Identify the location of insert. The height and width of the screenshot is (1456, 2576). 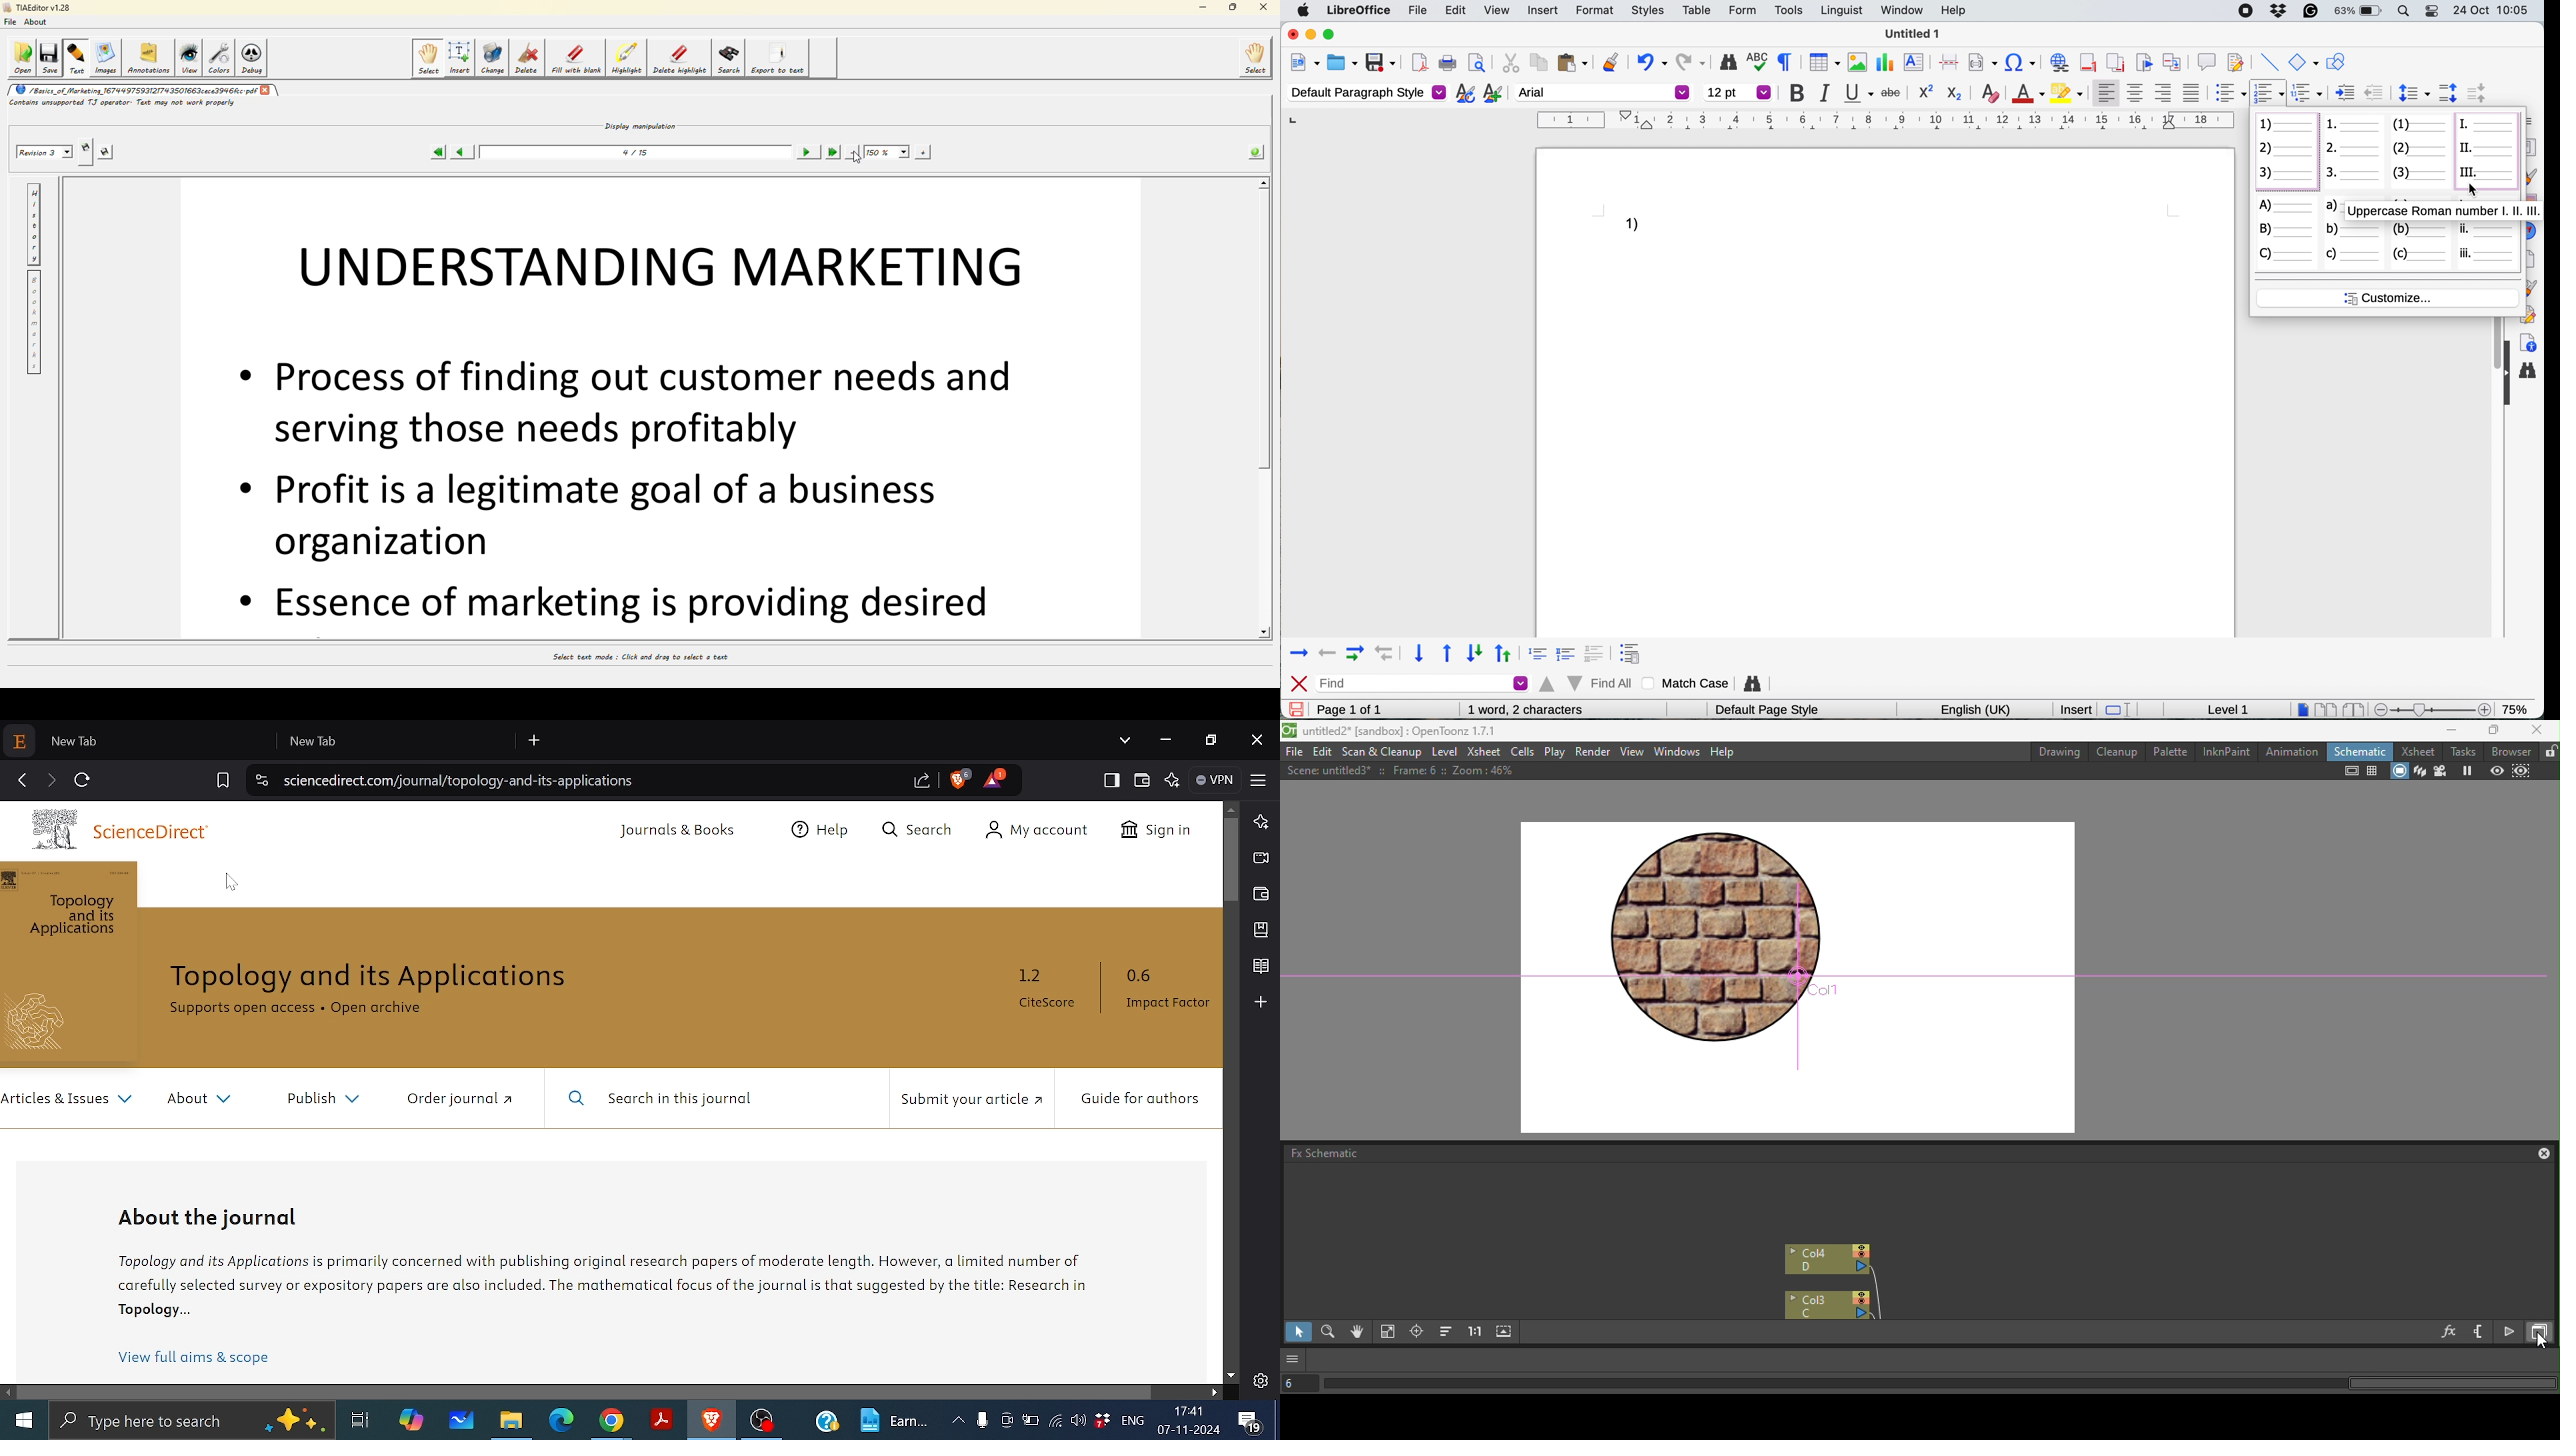
(1542, 9).